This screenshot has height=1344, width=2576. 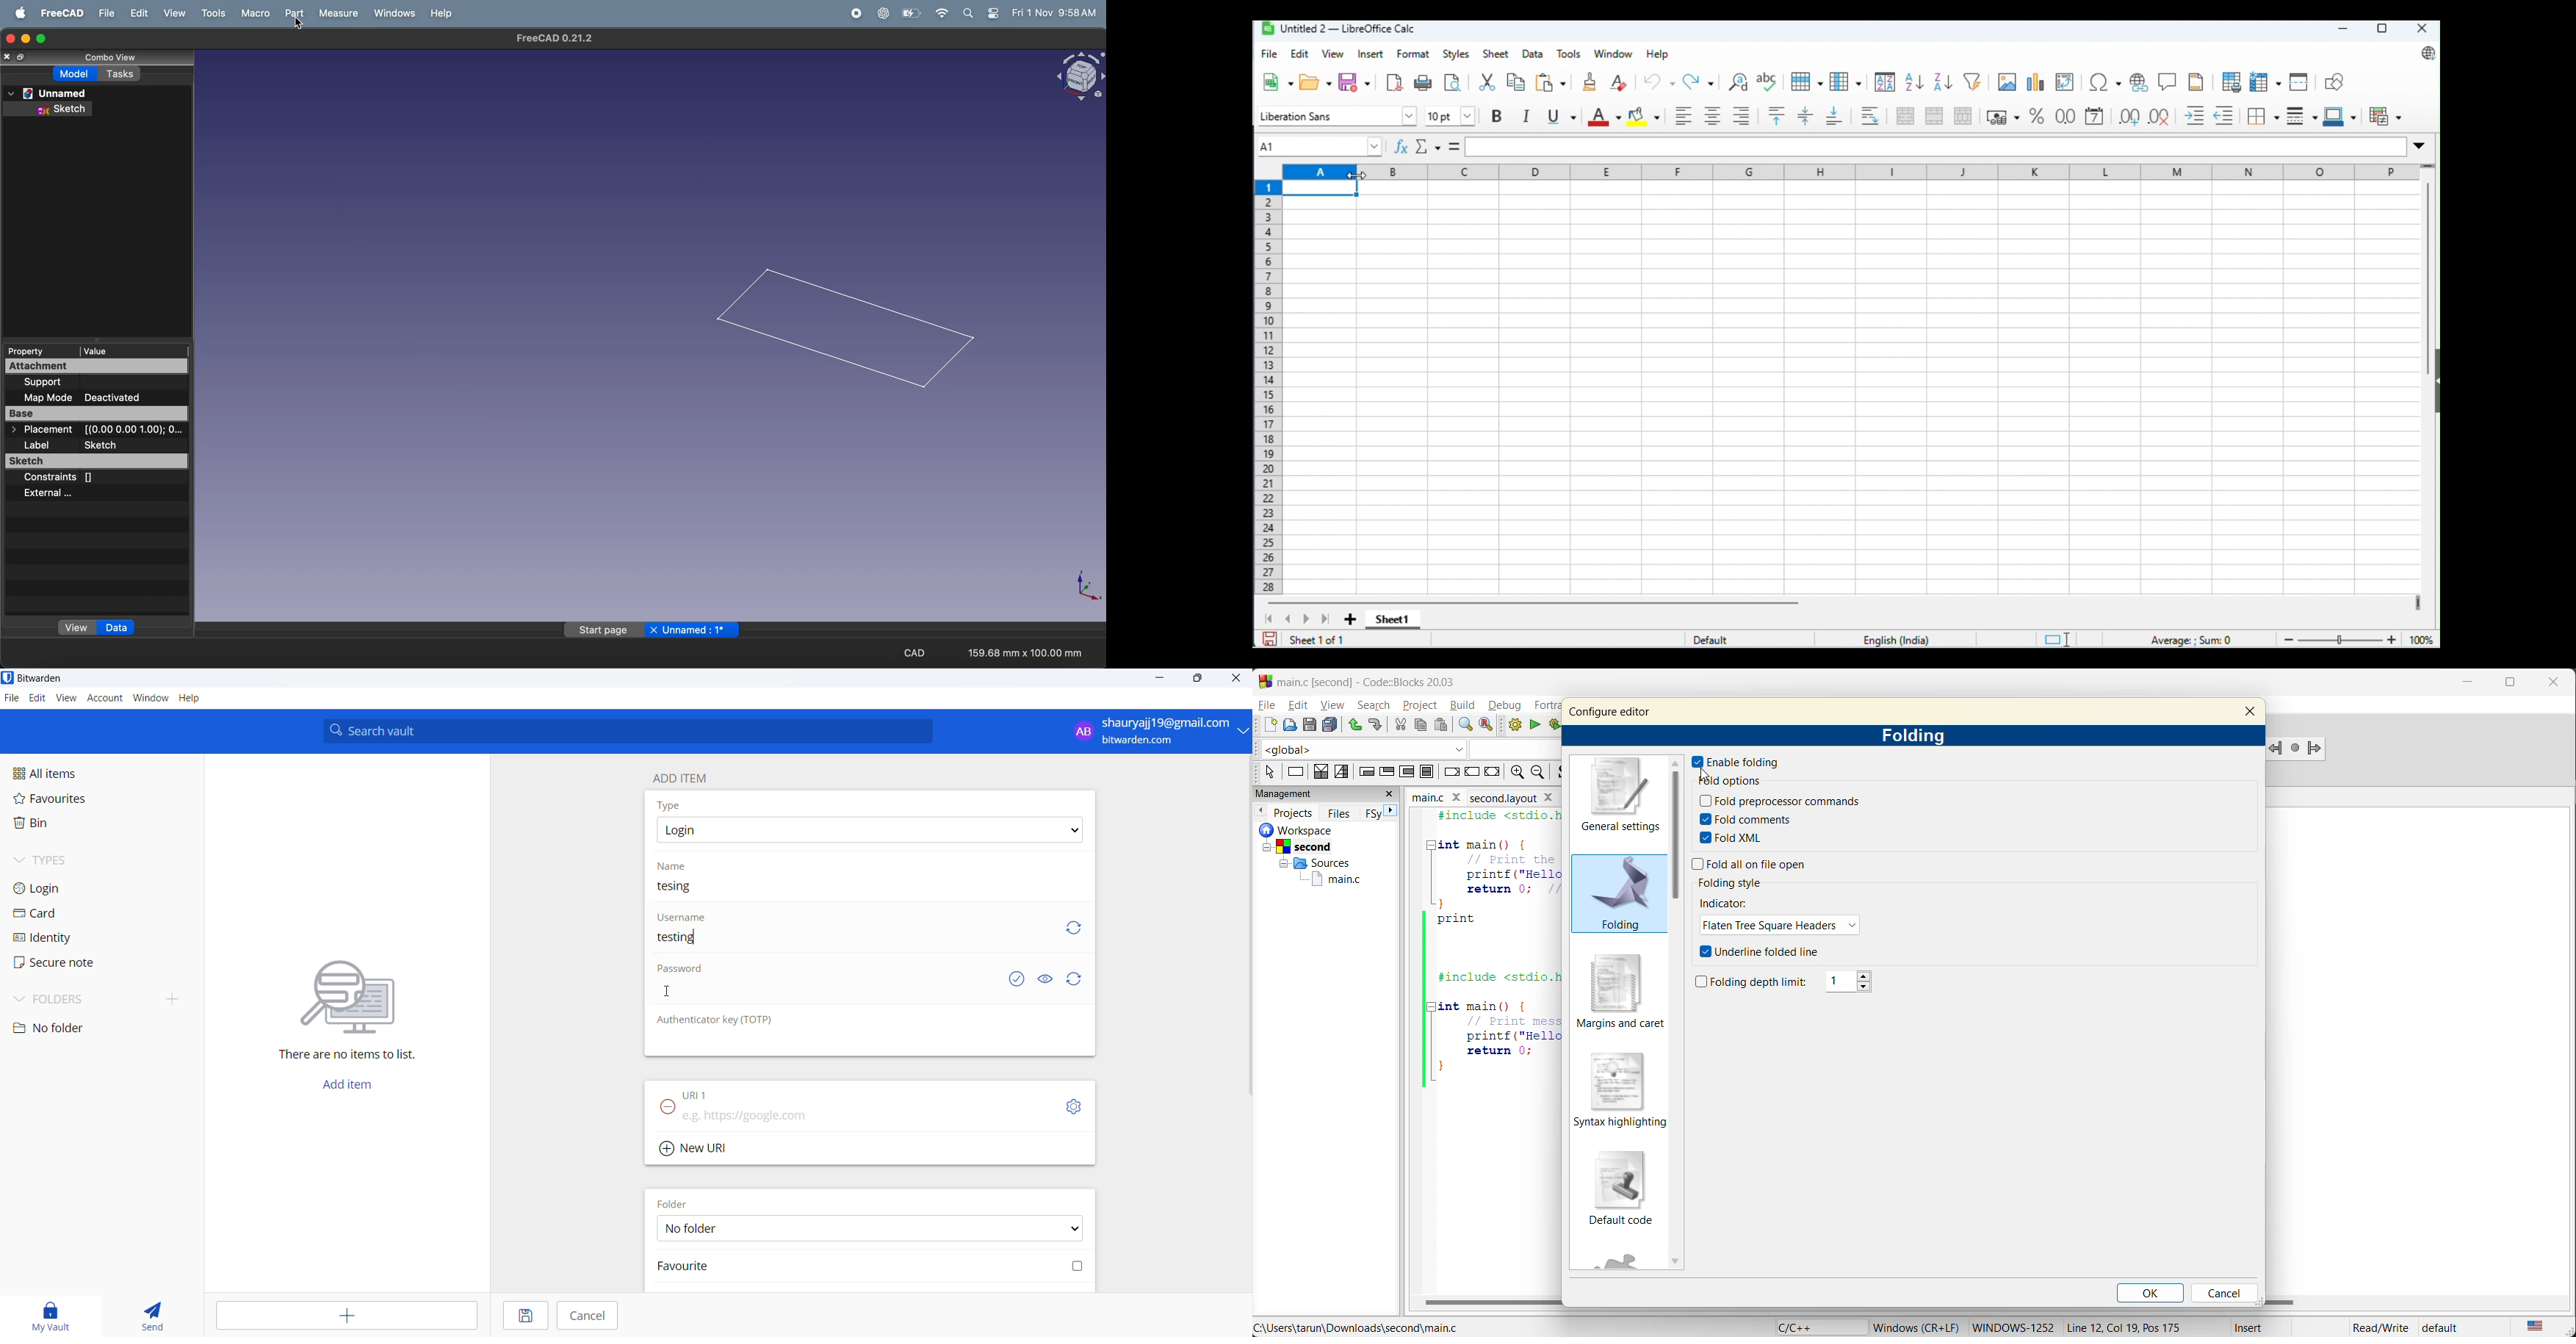 I want to click on formula bar, so click(x=1935, y=147).